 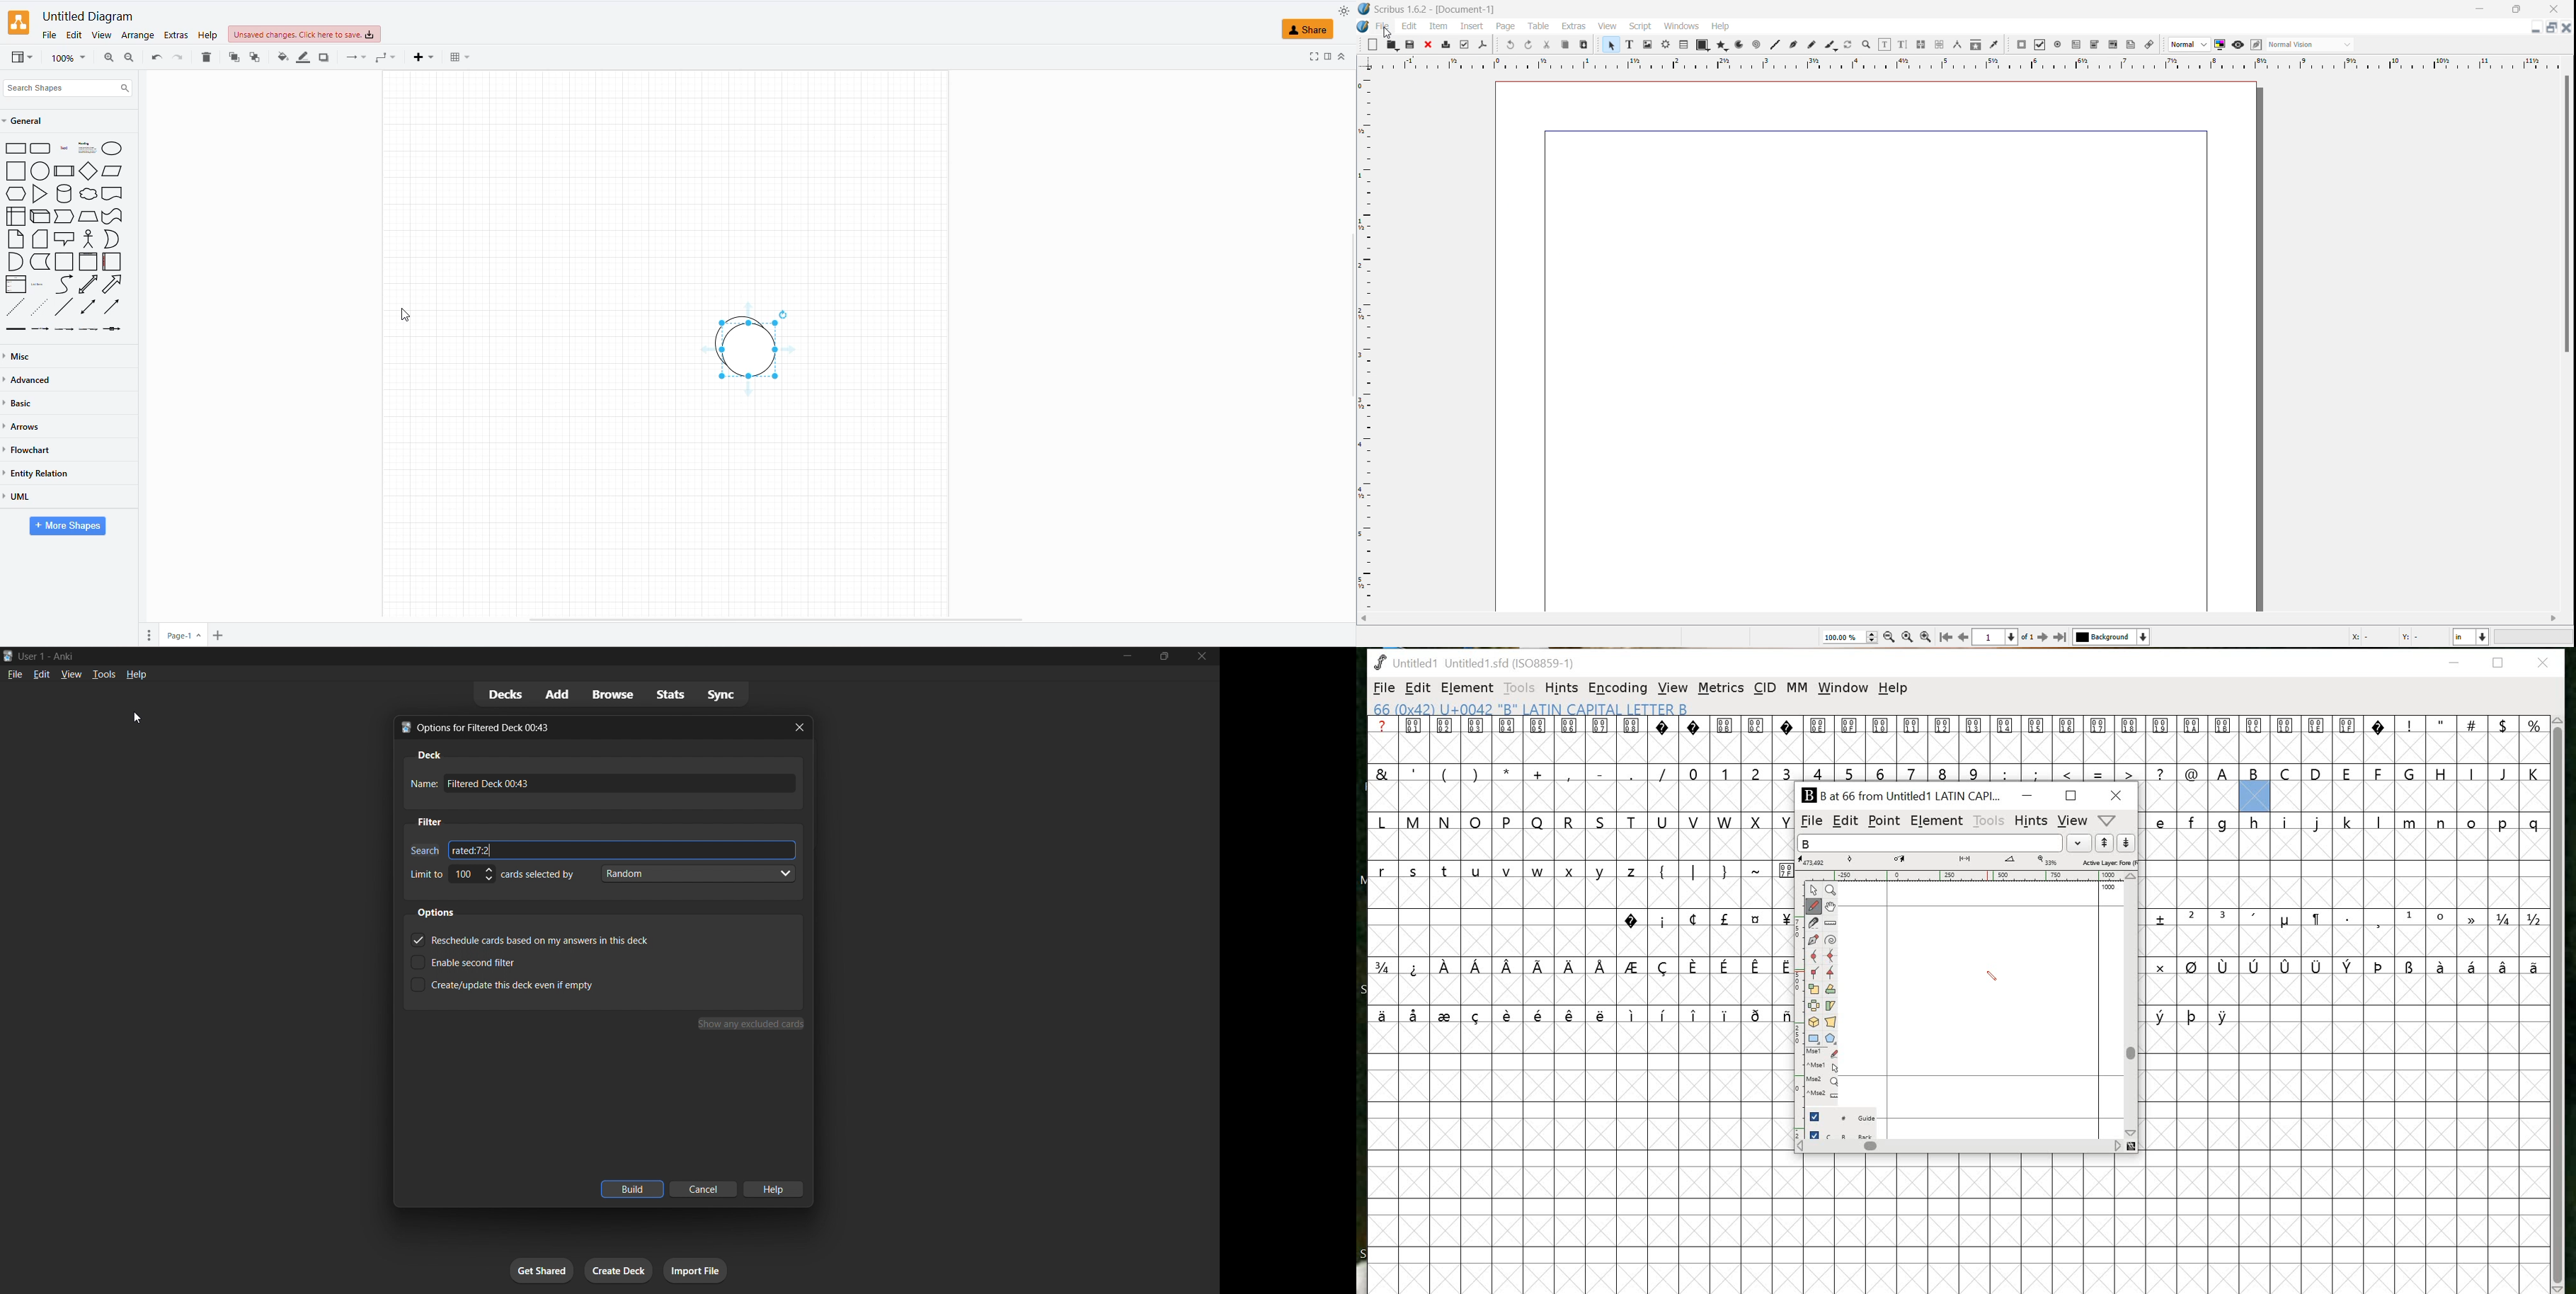 What do you see at coordinates (1723, 44) in the screenshot?
I see `icon` at bounding box center [1723, 44].